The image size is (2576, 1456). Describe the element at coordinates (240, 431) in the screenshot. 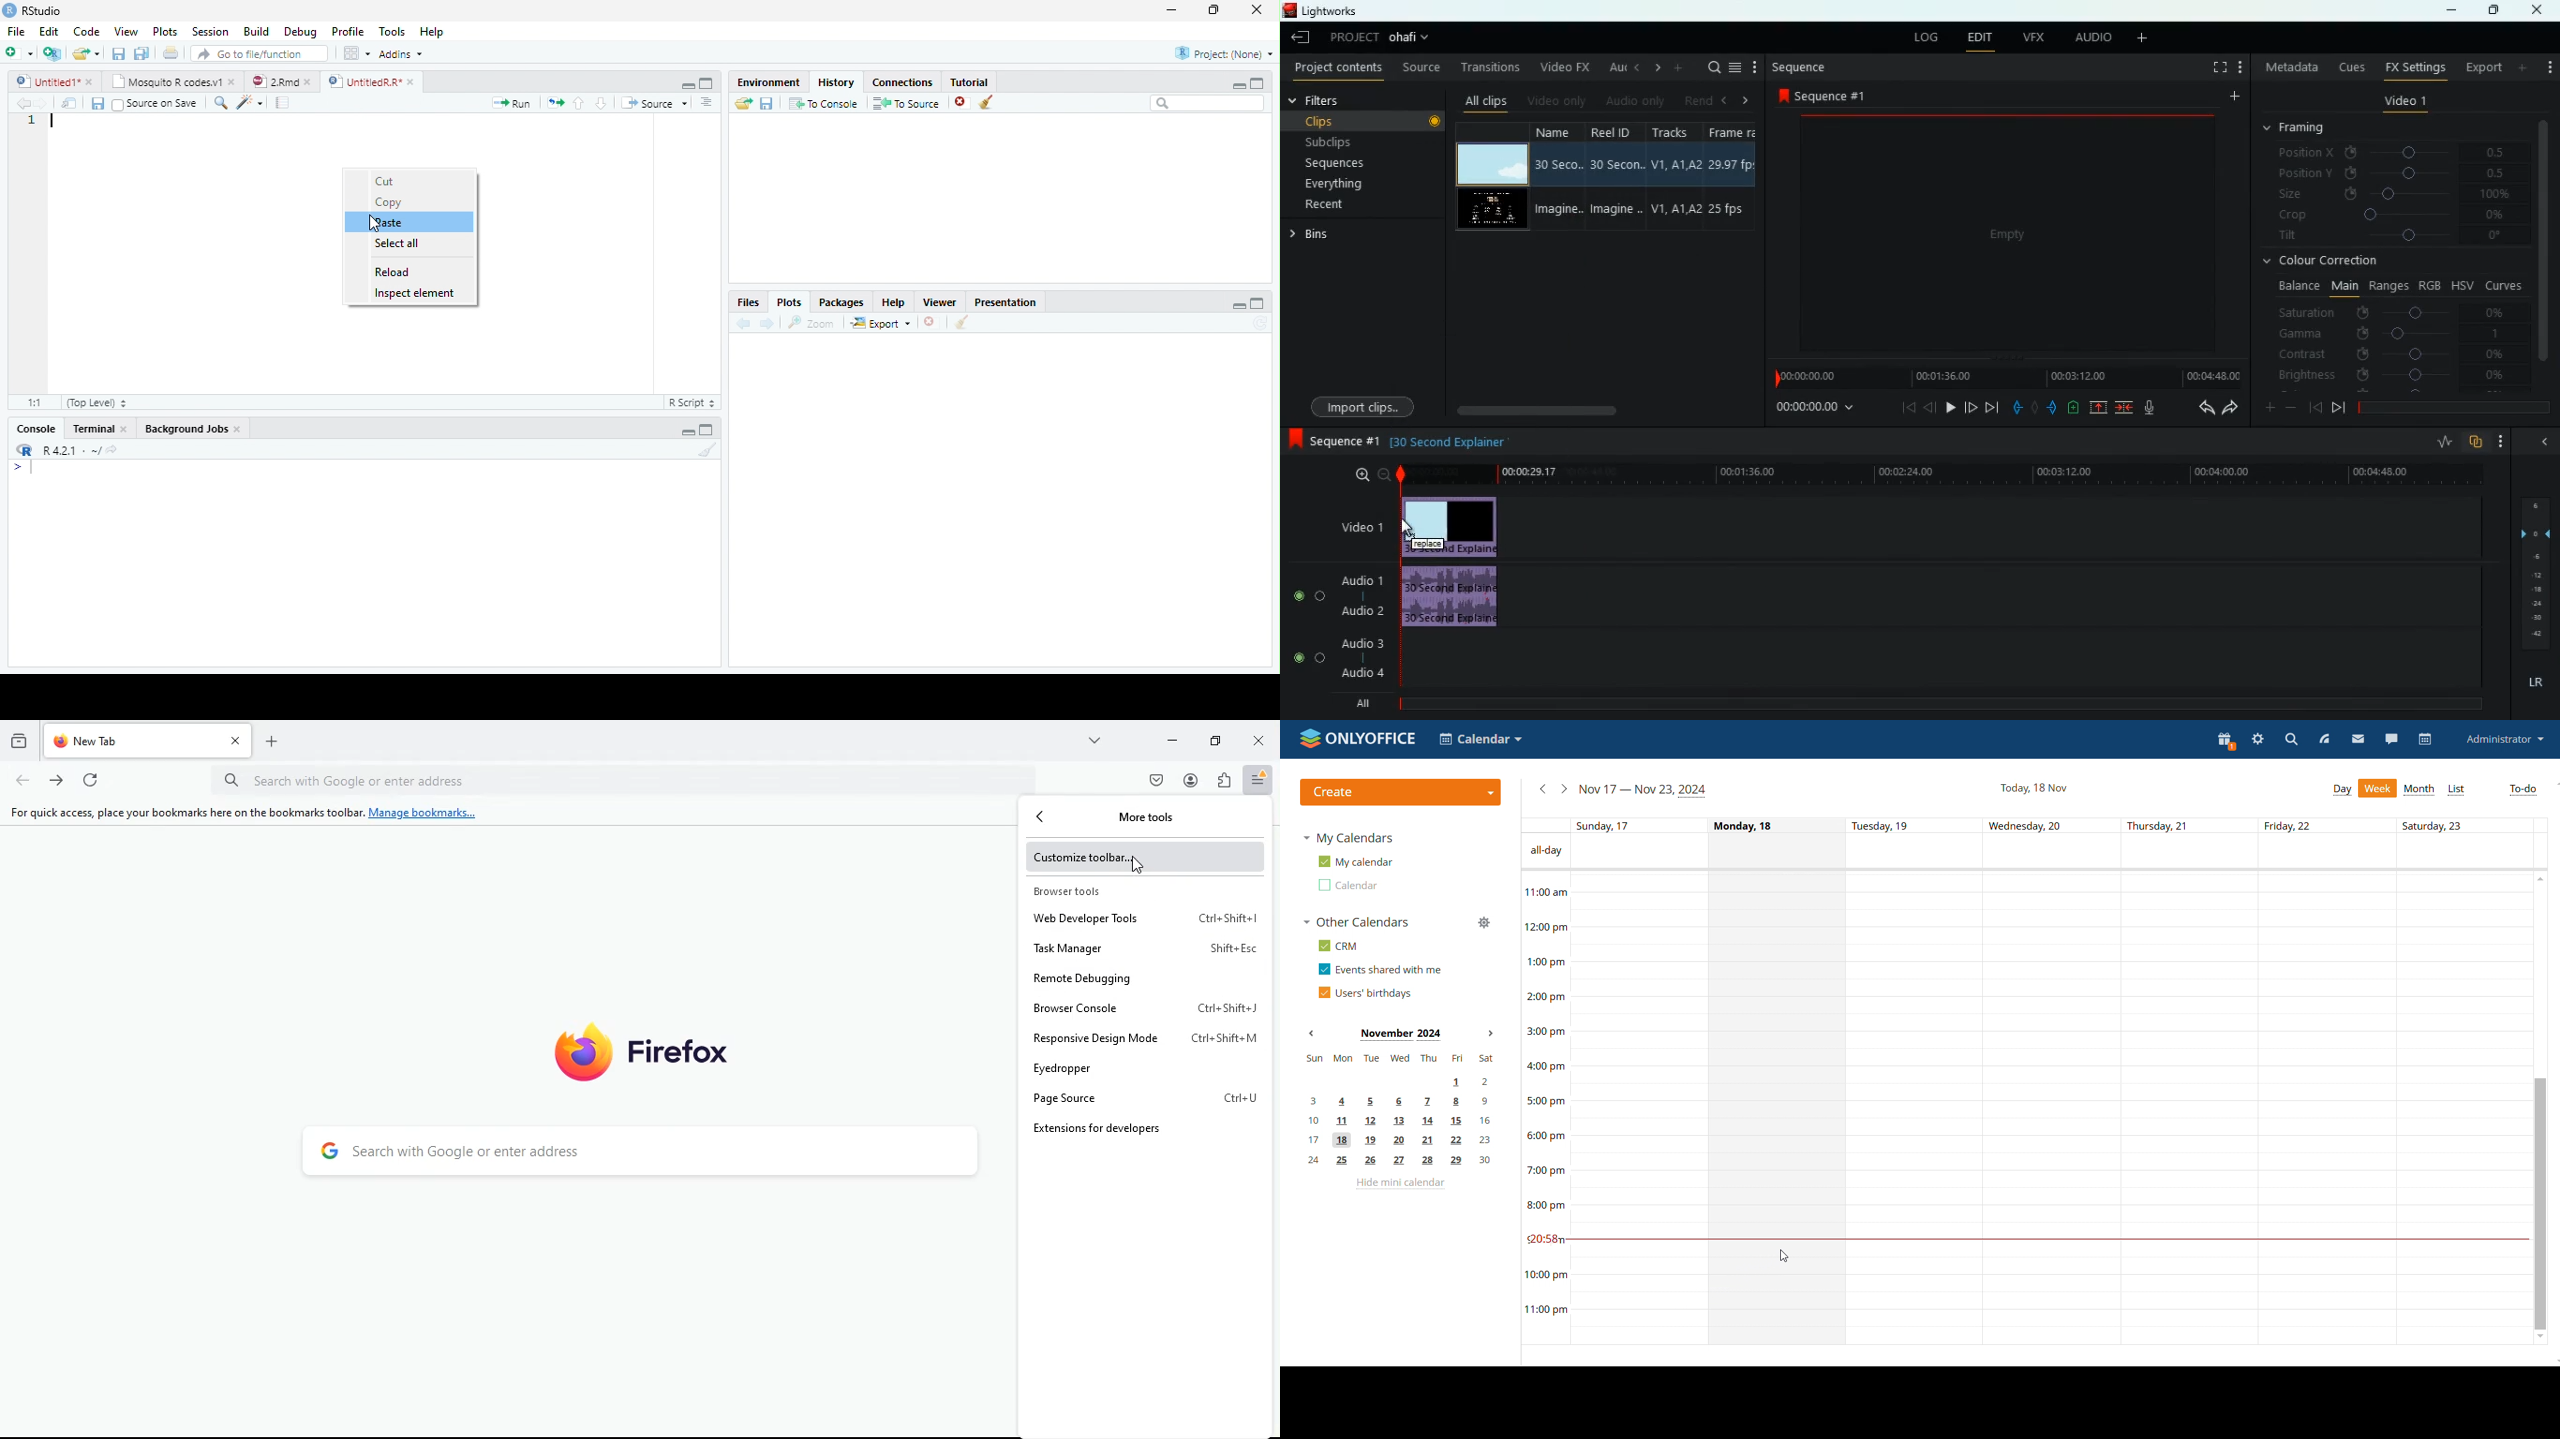

I see `close` at that location.